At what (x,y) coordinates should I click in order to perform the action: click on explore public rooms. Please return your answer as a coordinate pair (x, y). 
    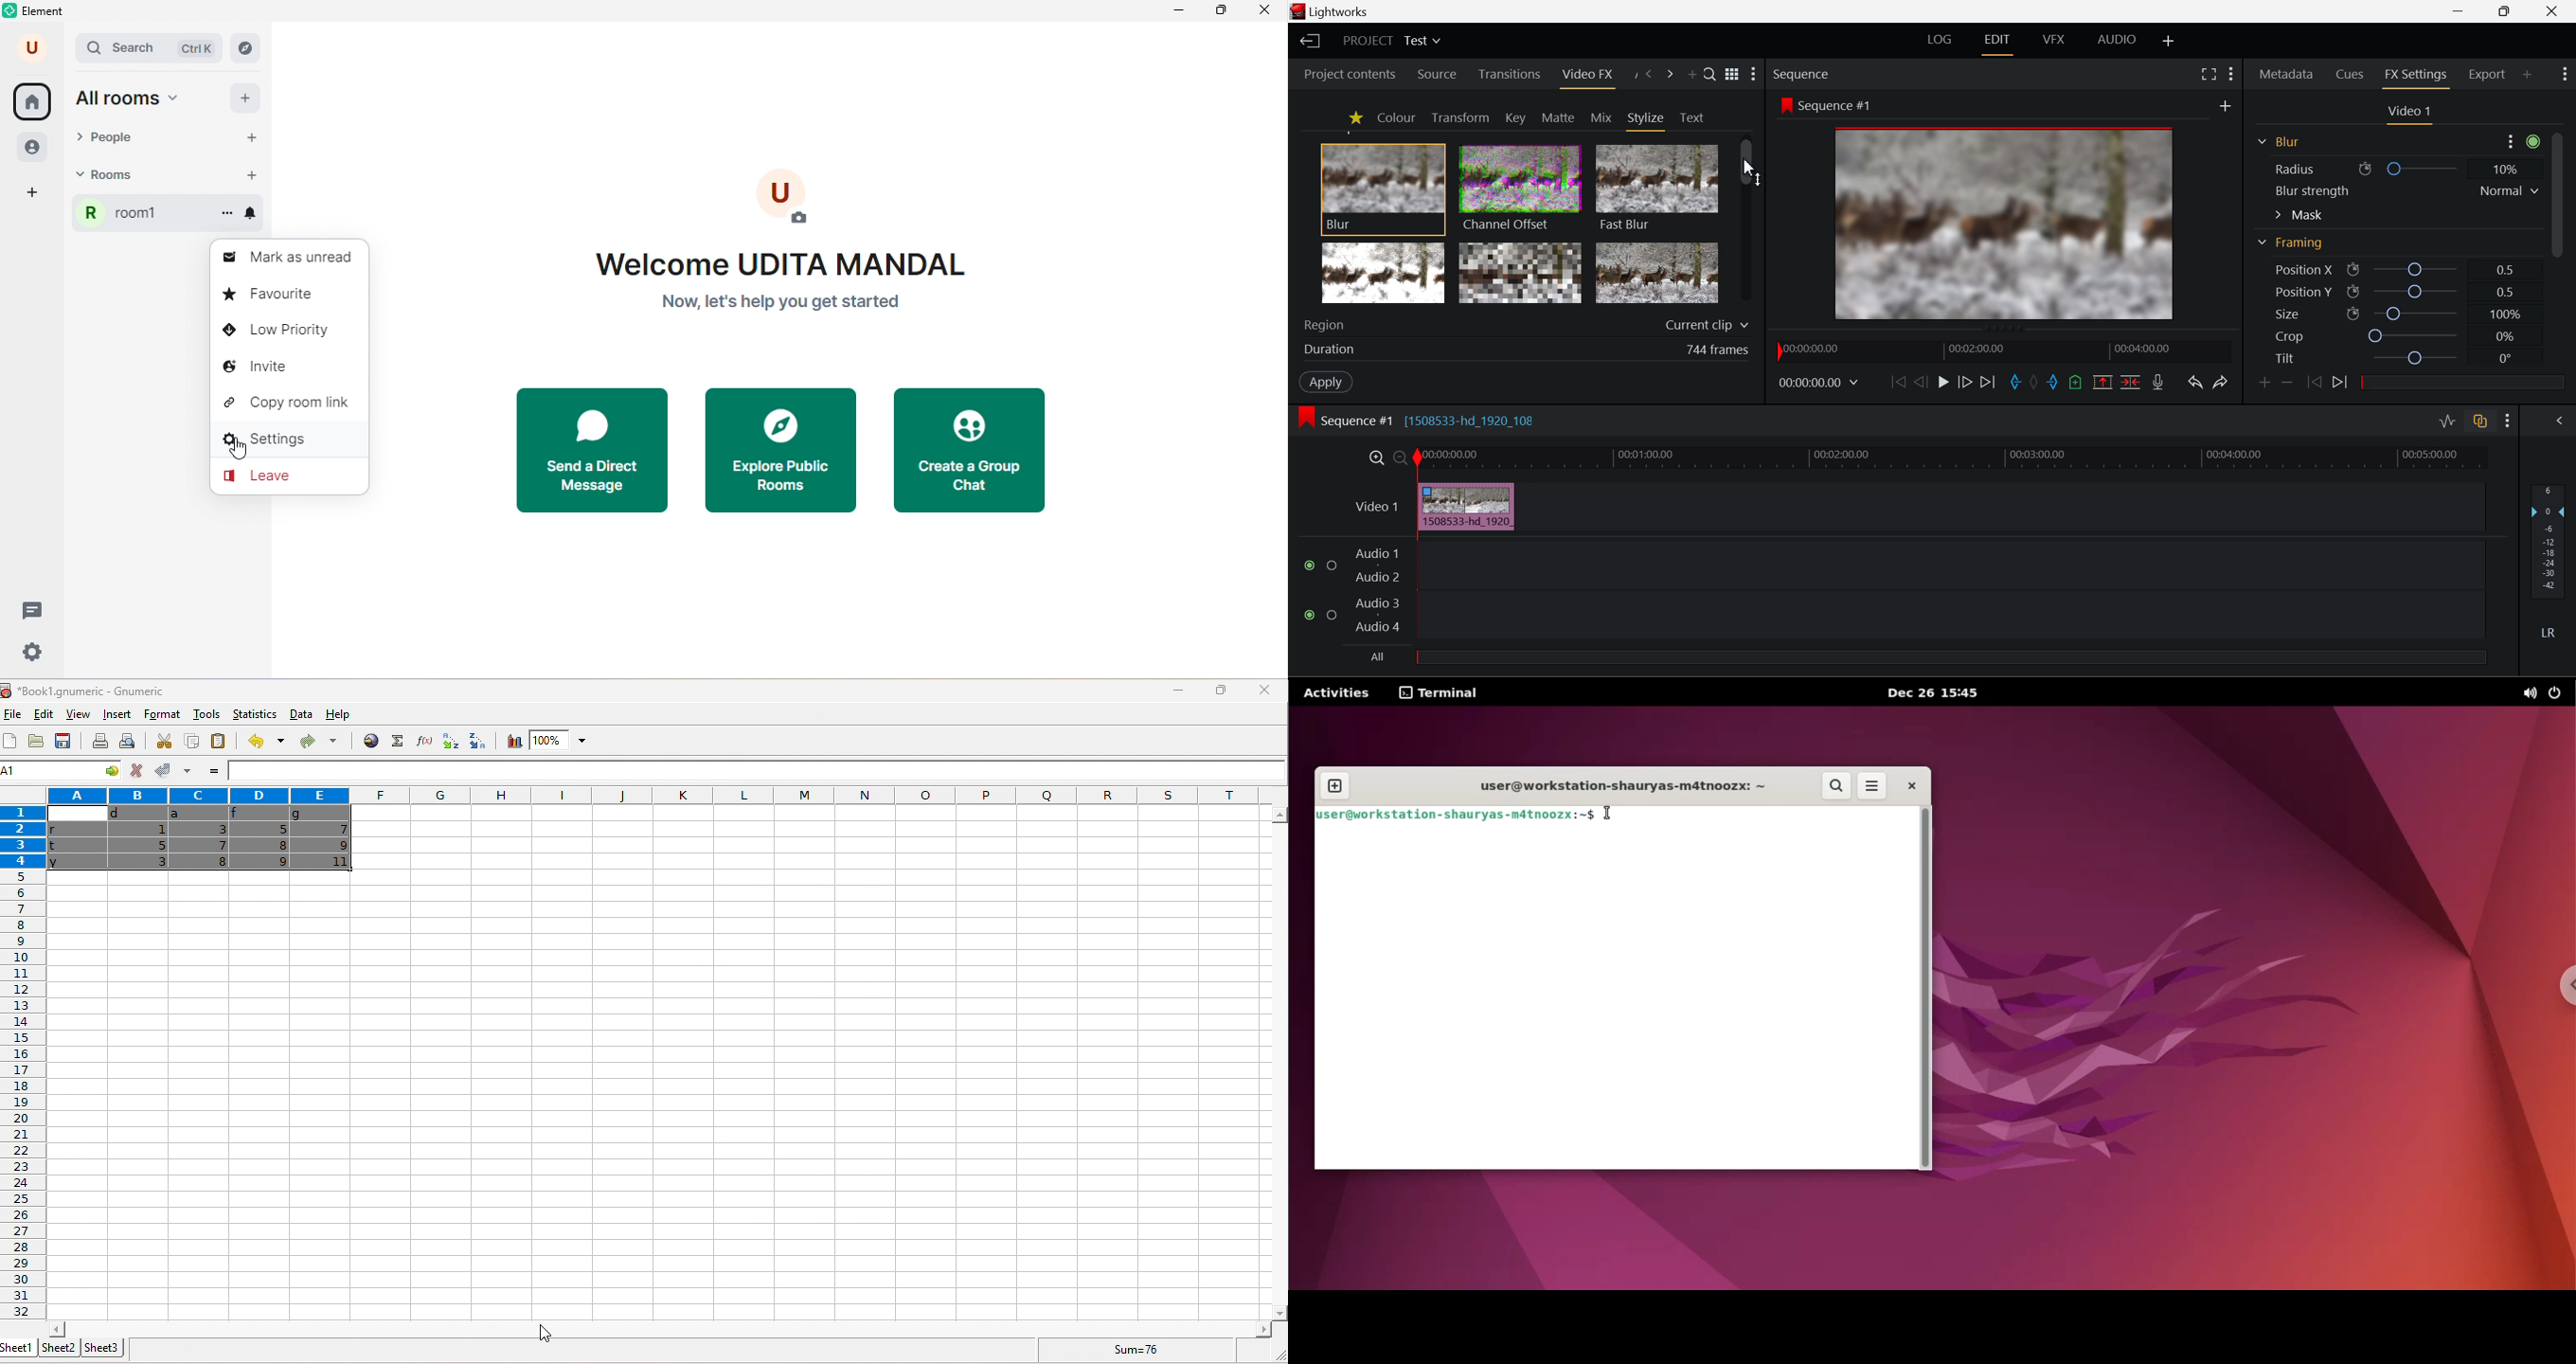
    Looking at the image, I should click on (782, 452).